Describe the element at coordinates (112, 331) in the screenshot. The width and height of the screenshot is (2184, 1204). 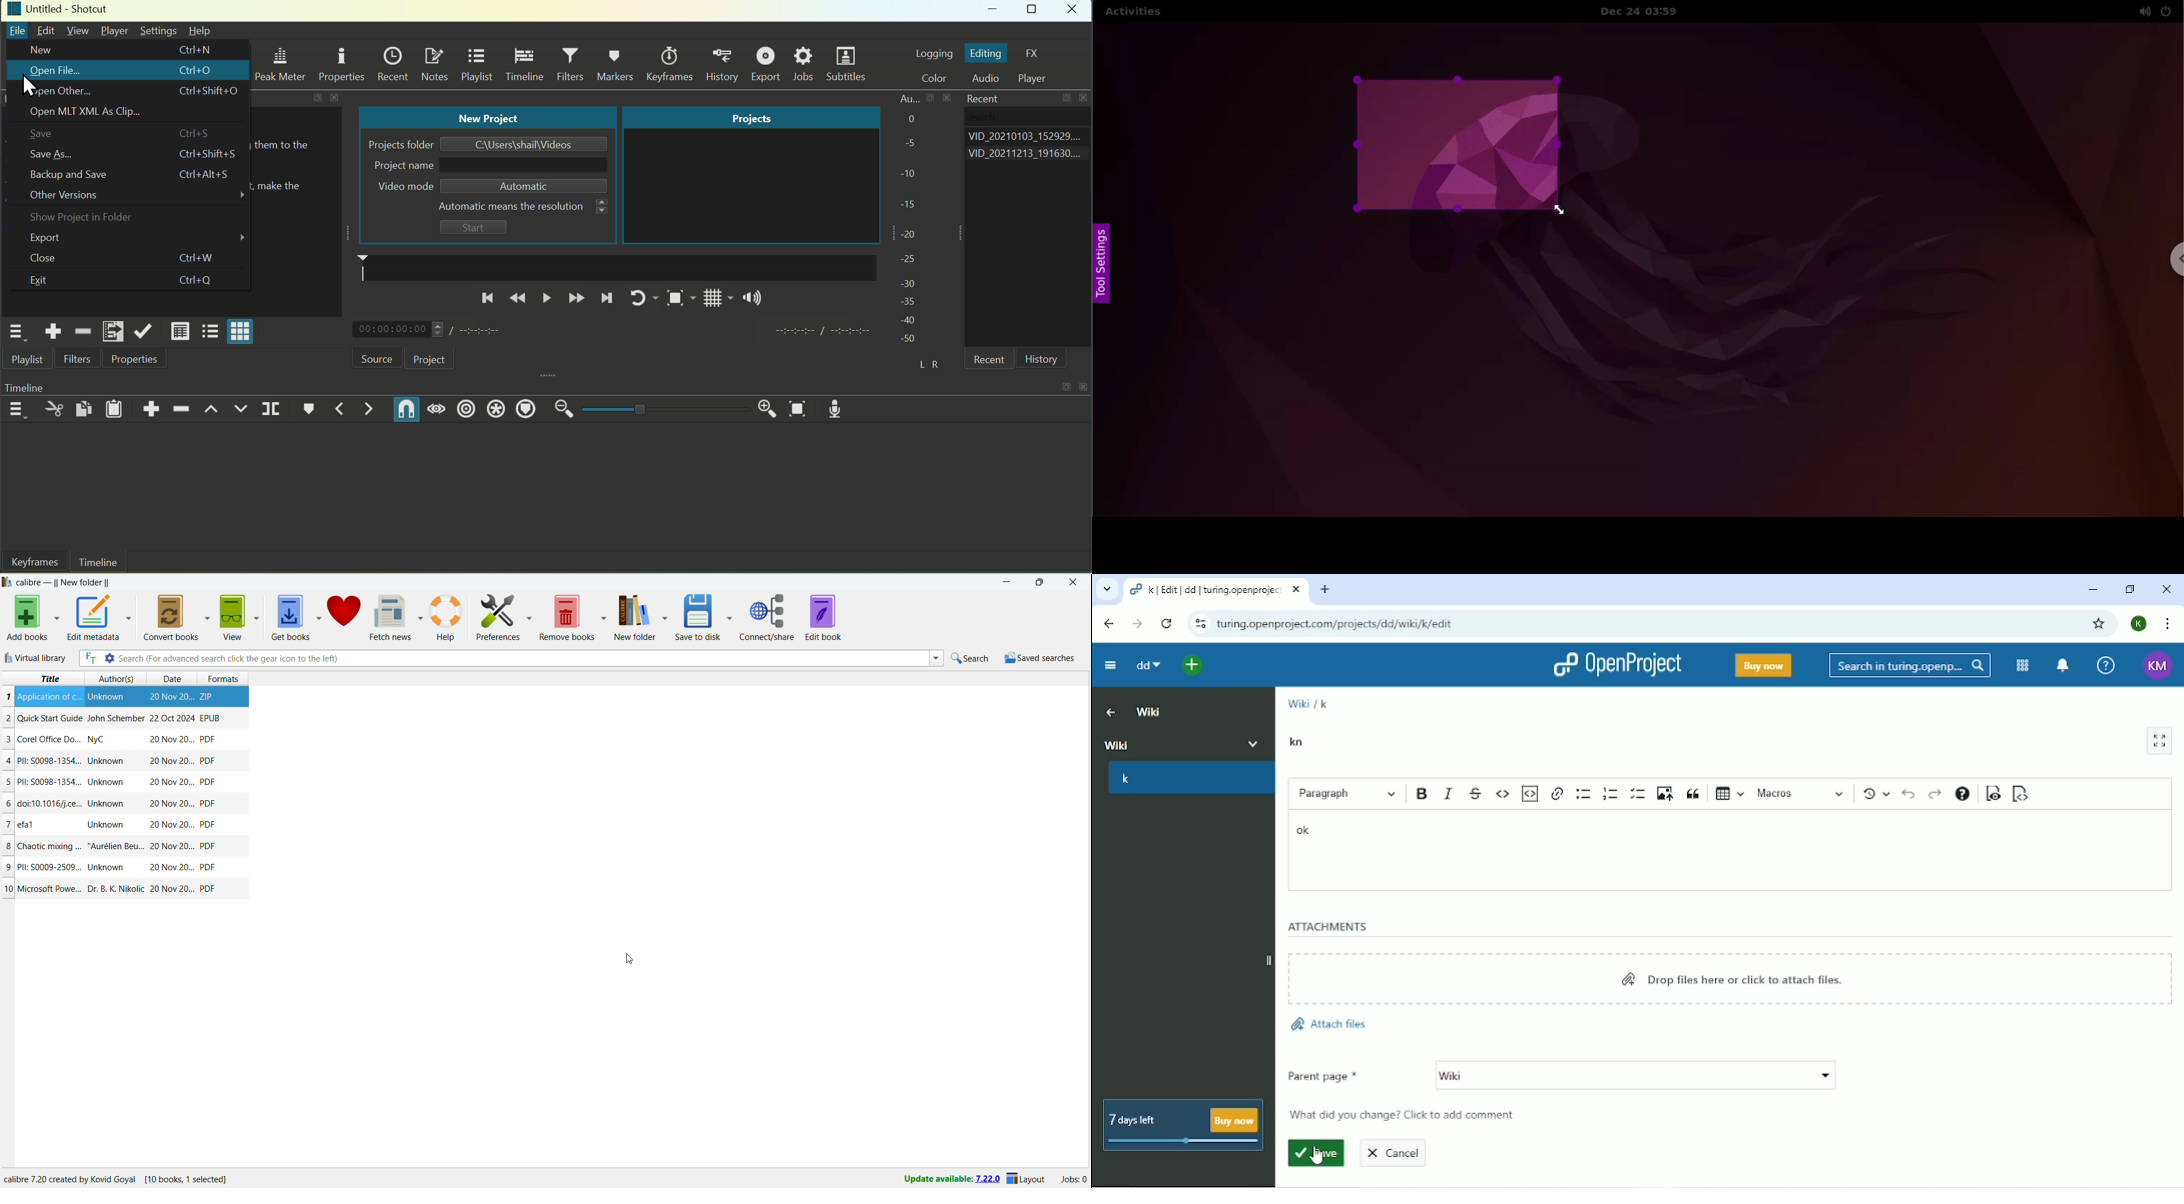
I see `Add files to Playlist` at that location.